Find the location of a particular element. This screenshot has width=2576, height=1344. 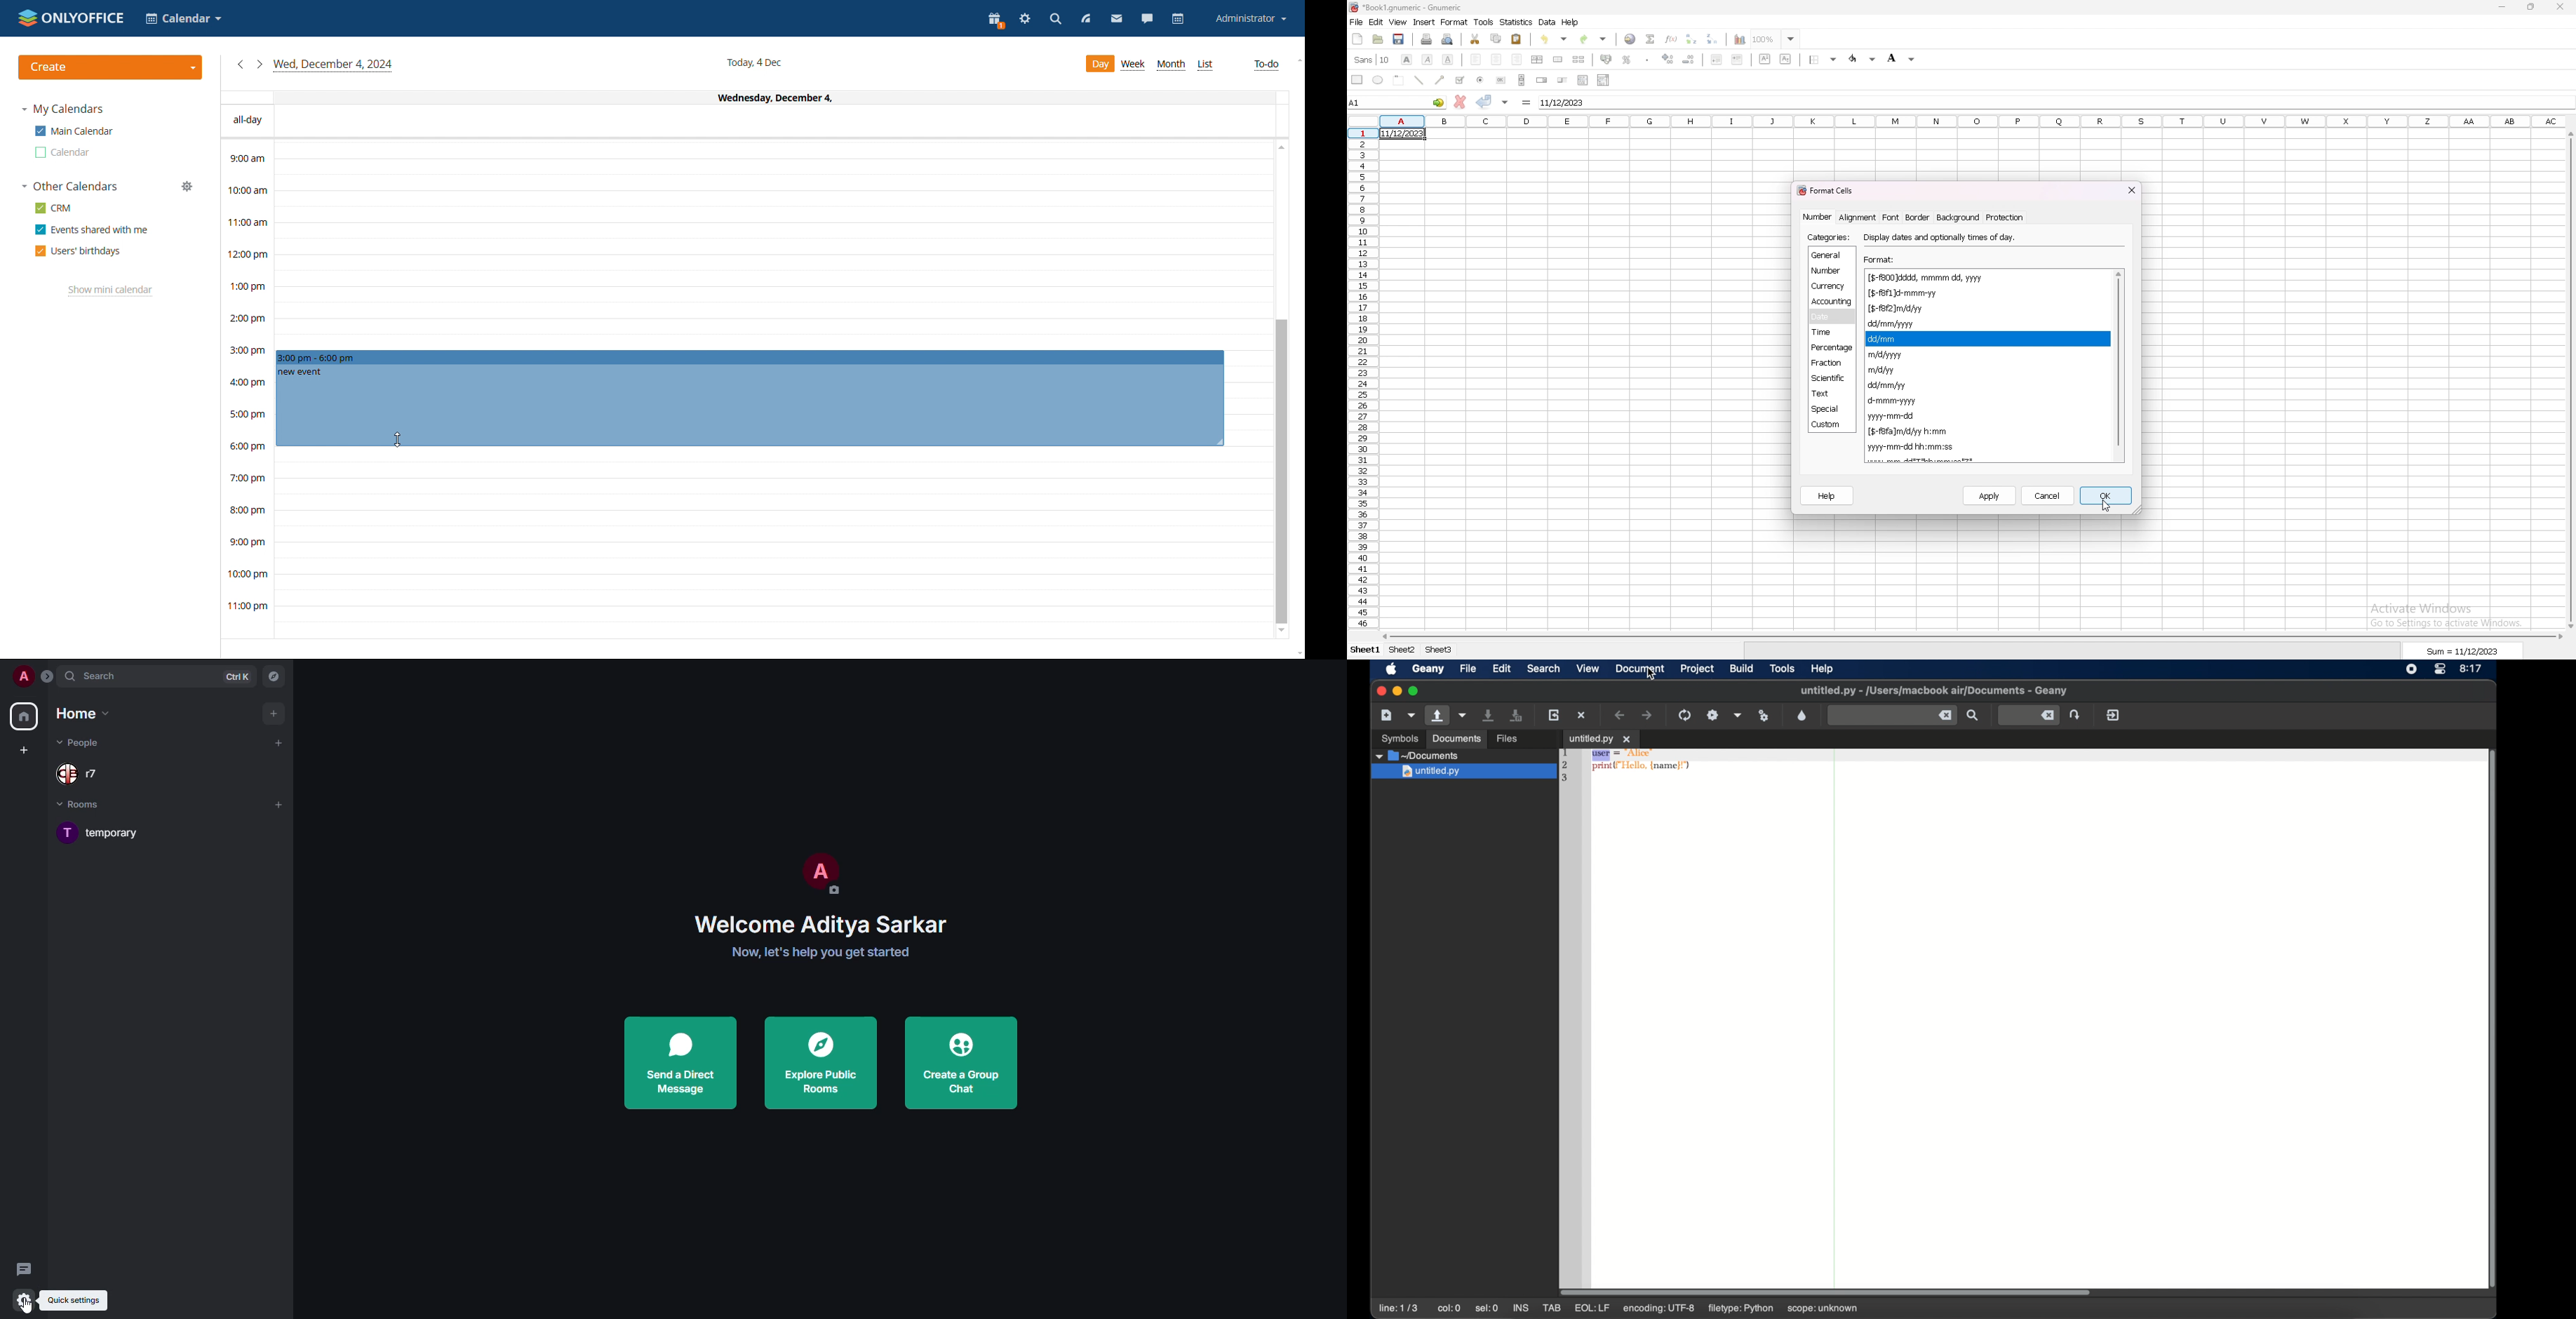

text is located at coordinates (1832, 394).